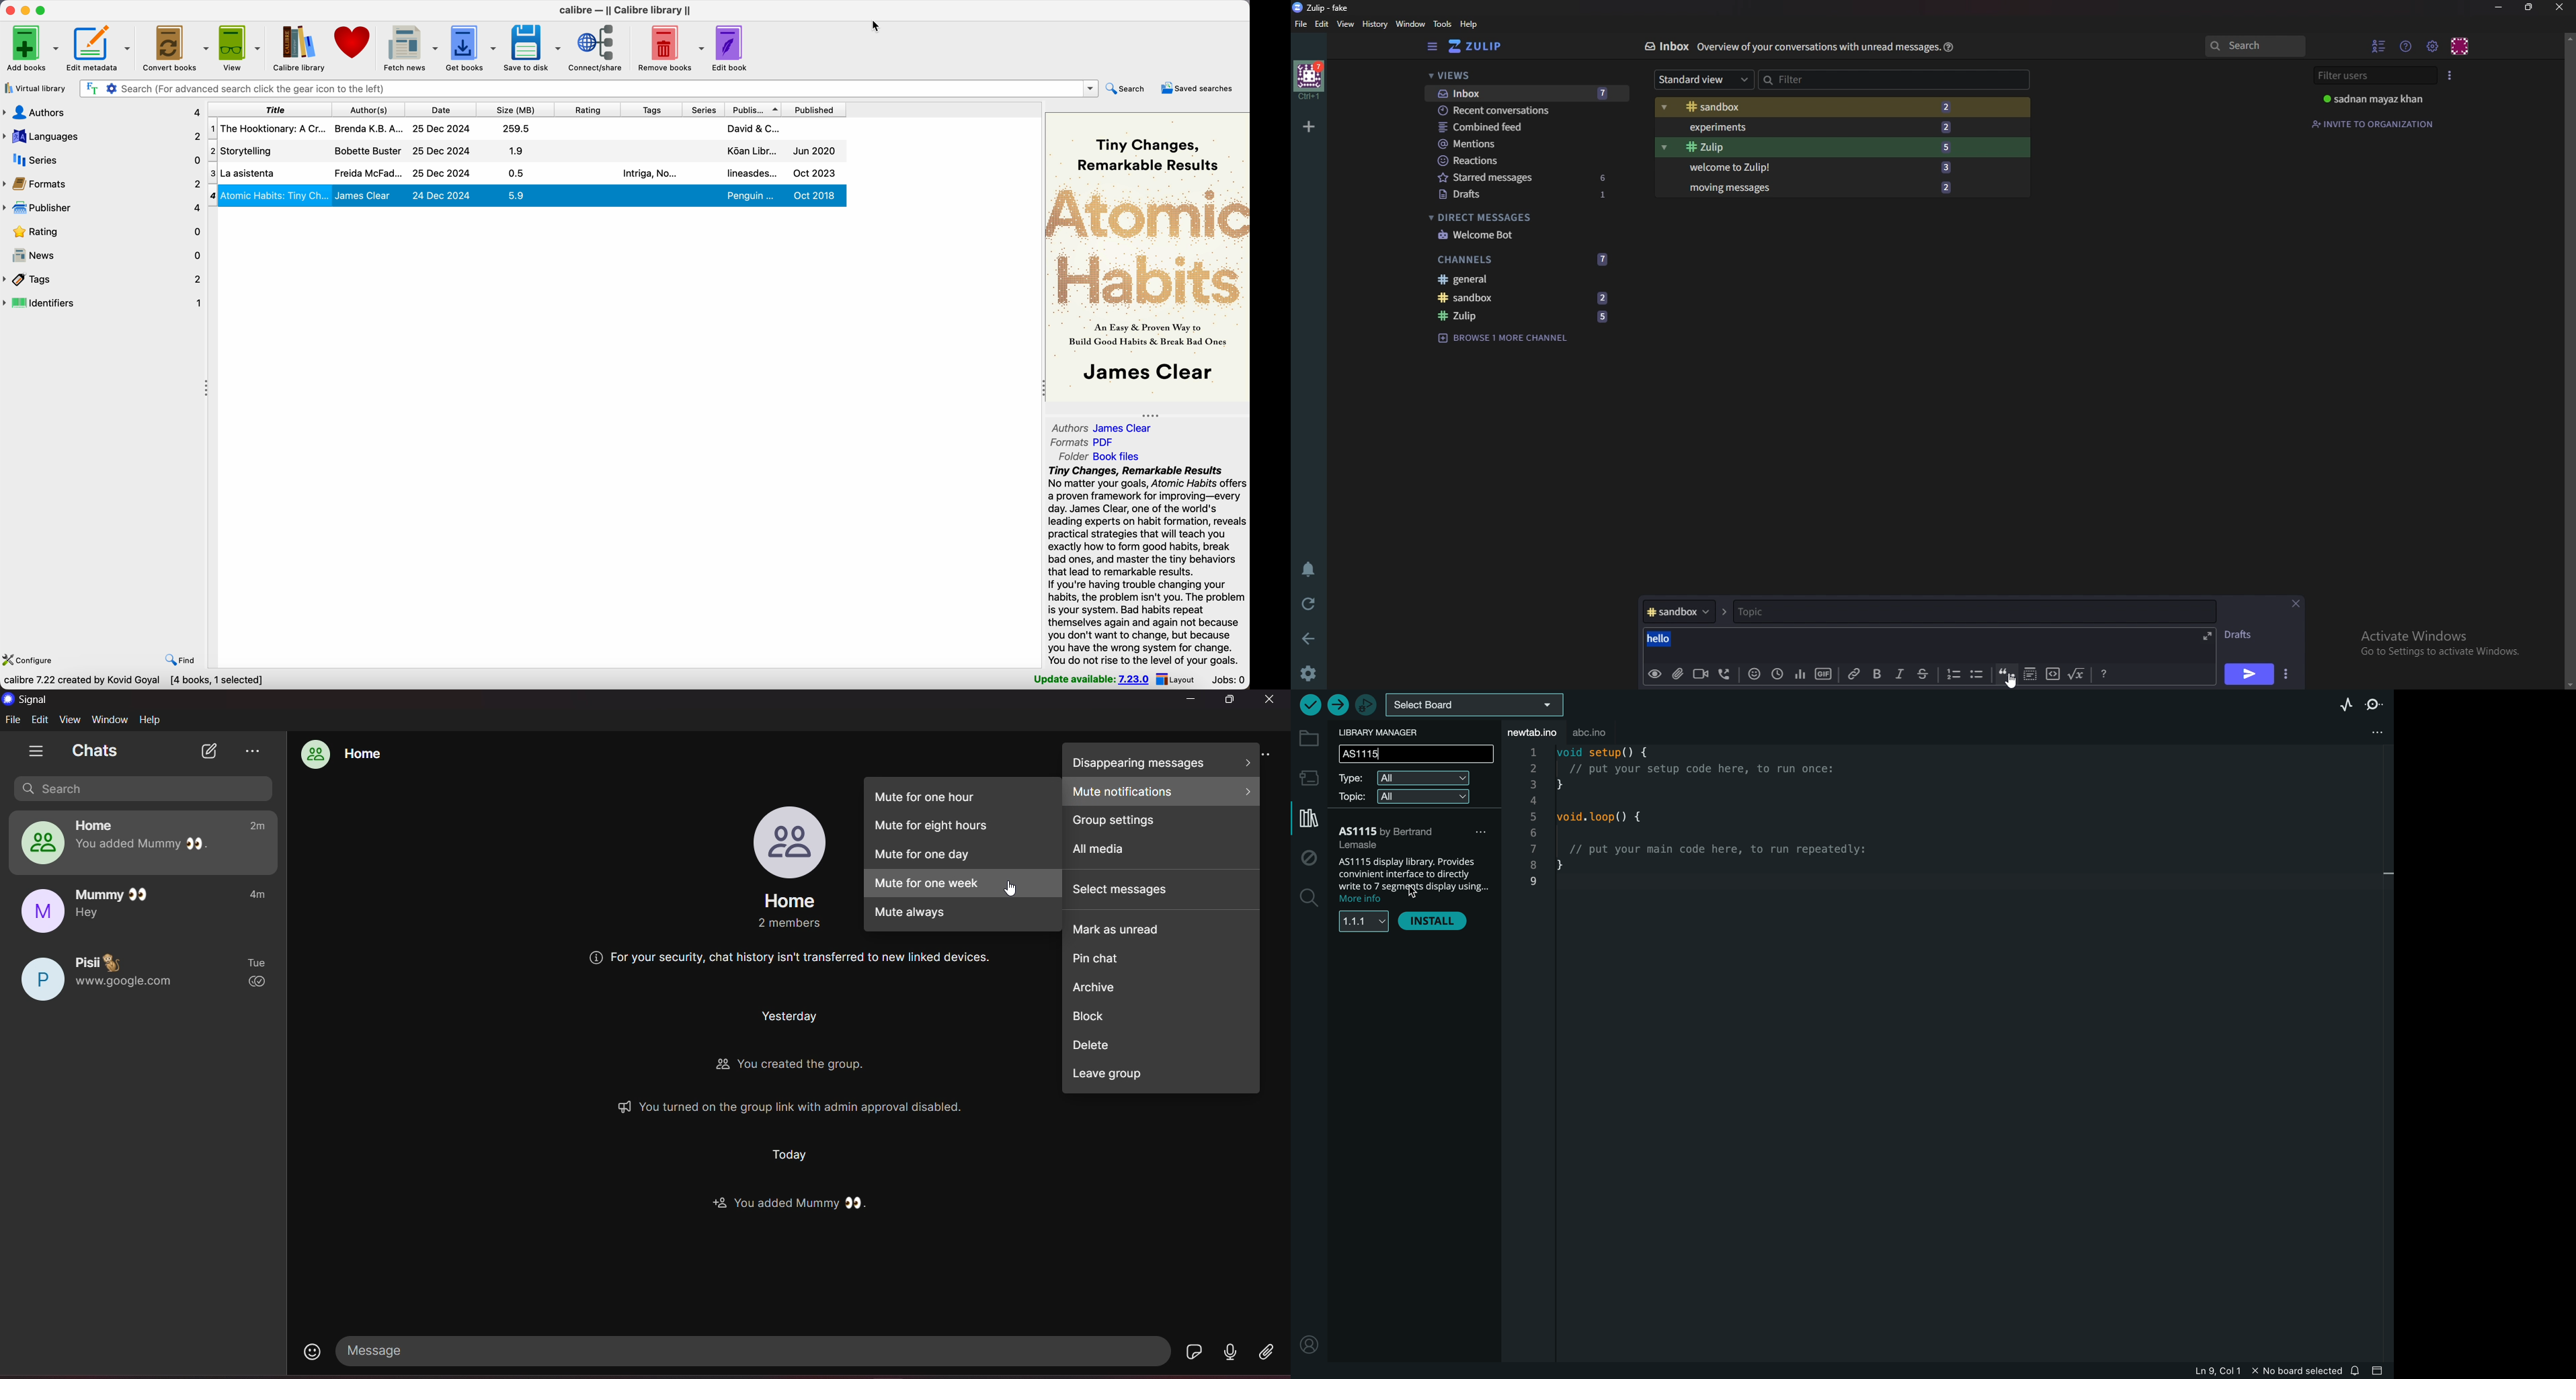 The width and height of the screenshot is (2576, 1400). What do you see at coordinates (1521, 128) in the screenshot?
I see `Combined feed` at bounding box center [1521, 128].